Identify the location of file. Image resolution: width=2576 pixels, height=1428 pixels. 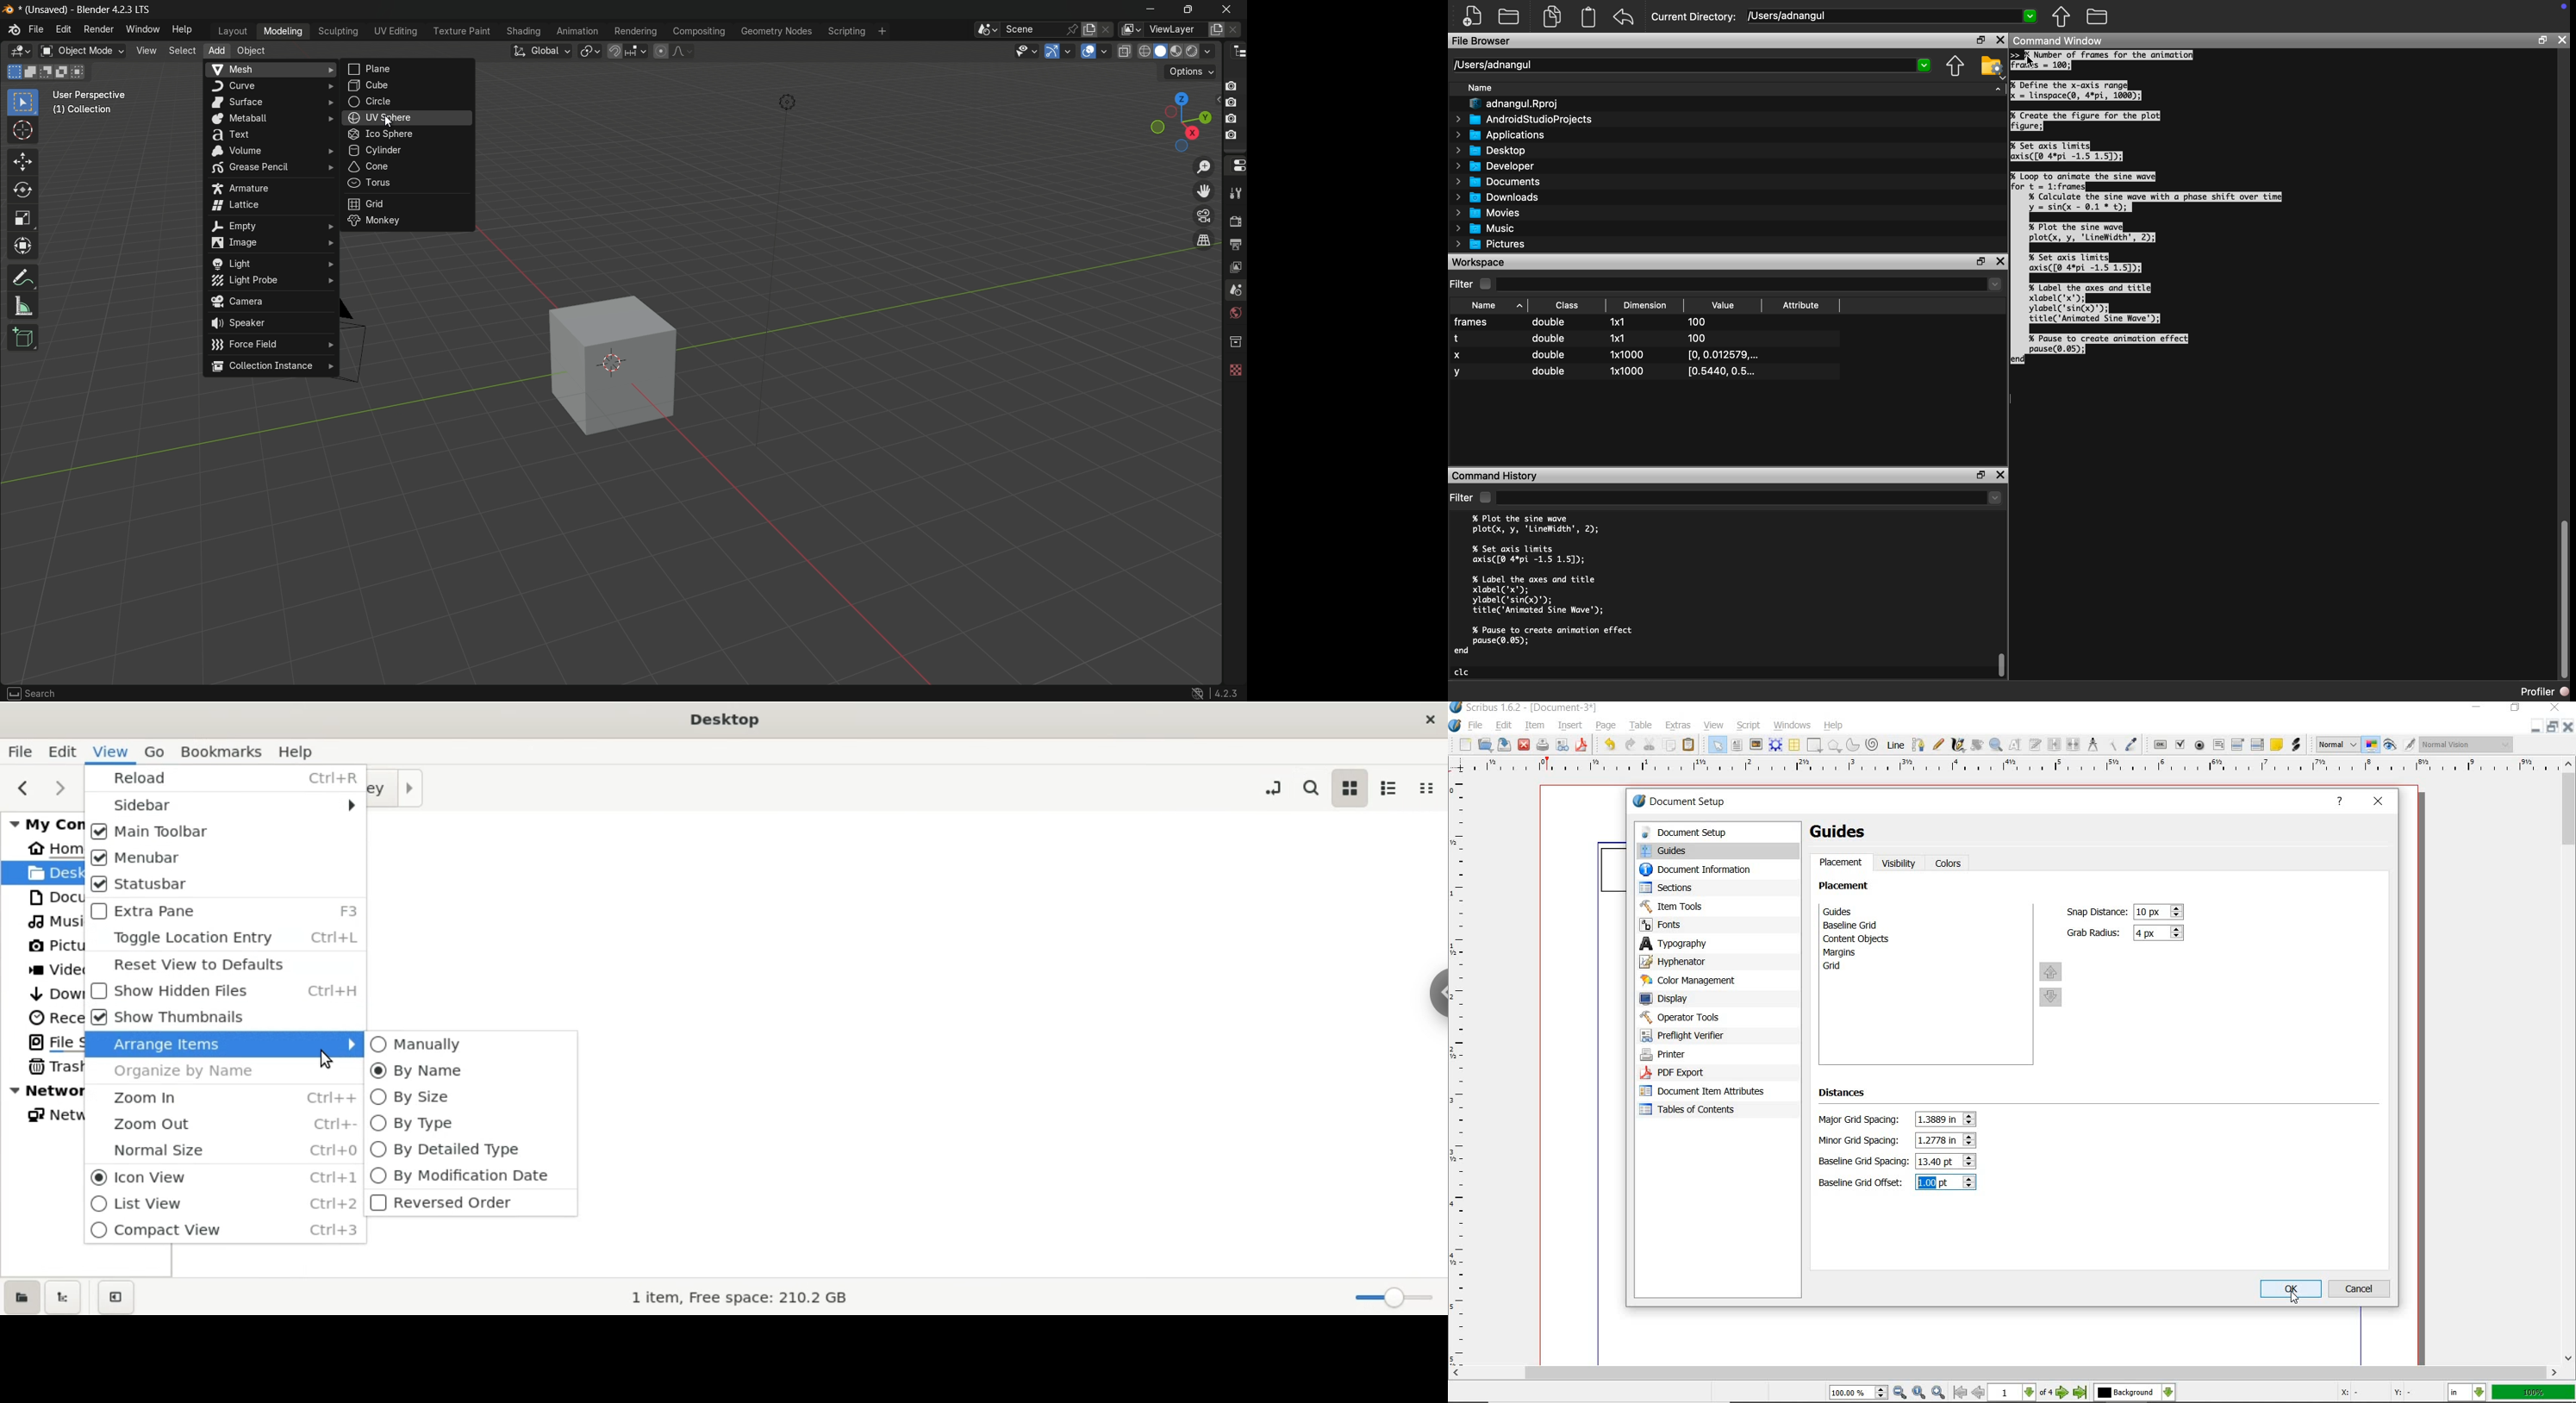
(1478, 726).